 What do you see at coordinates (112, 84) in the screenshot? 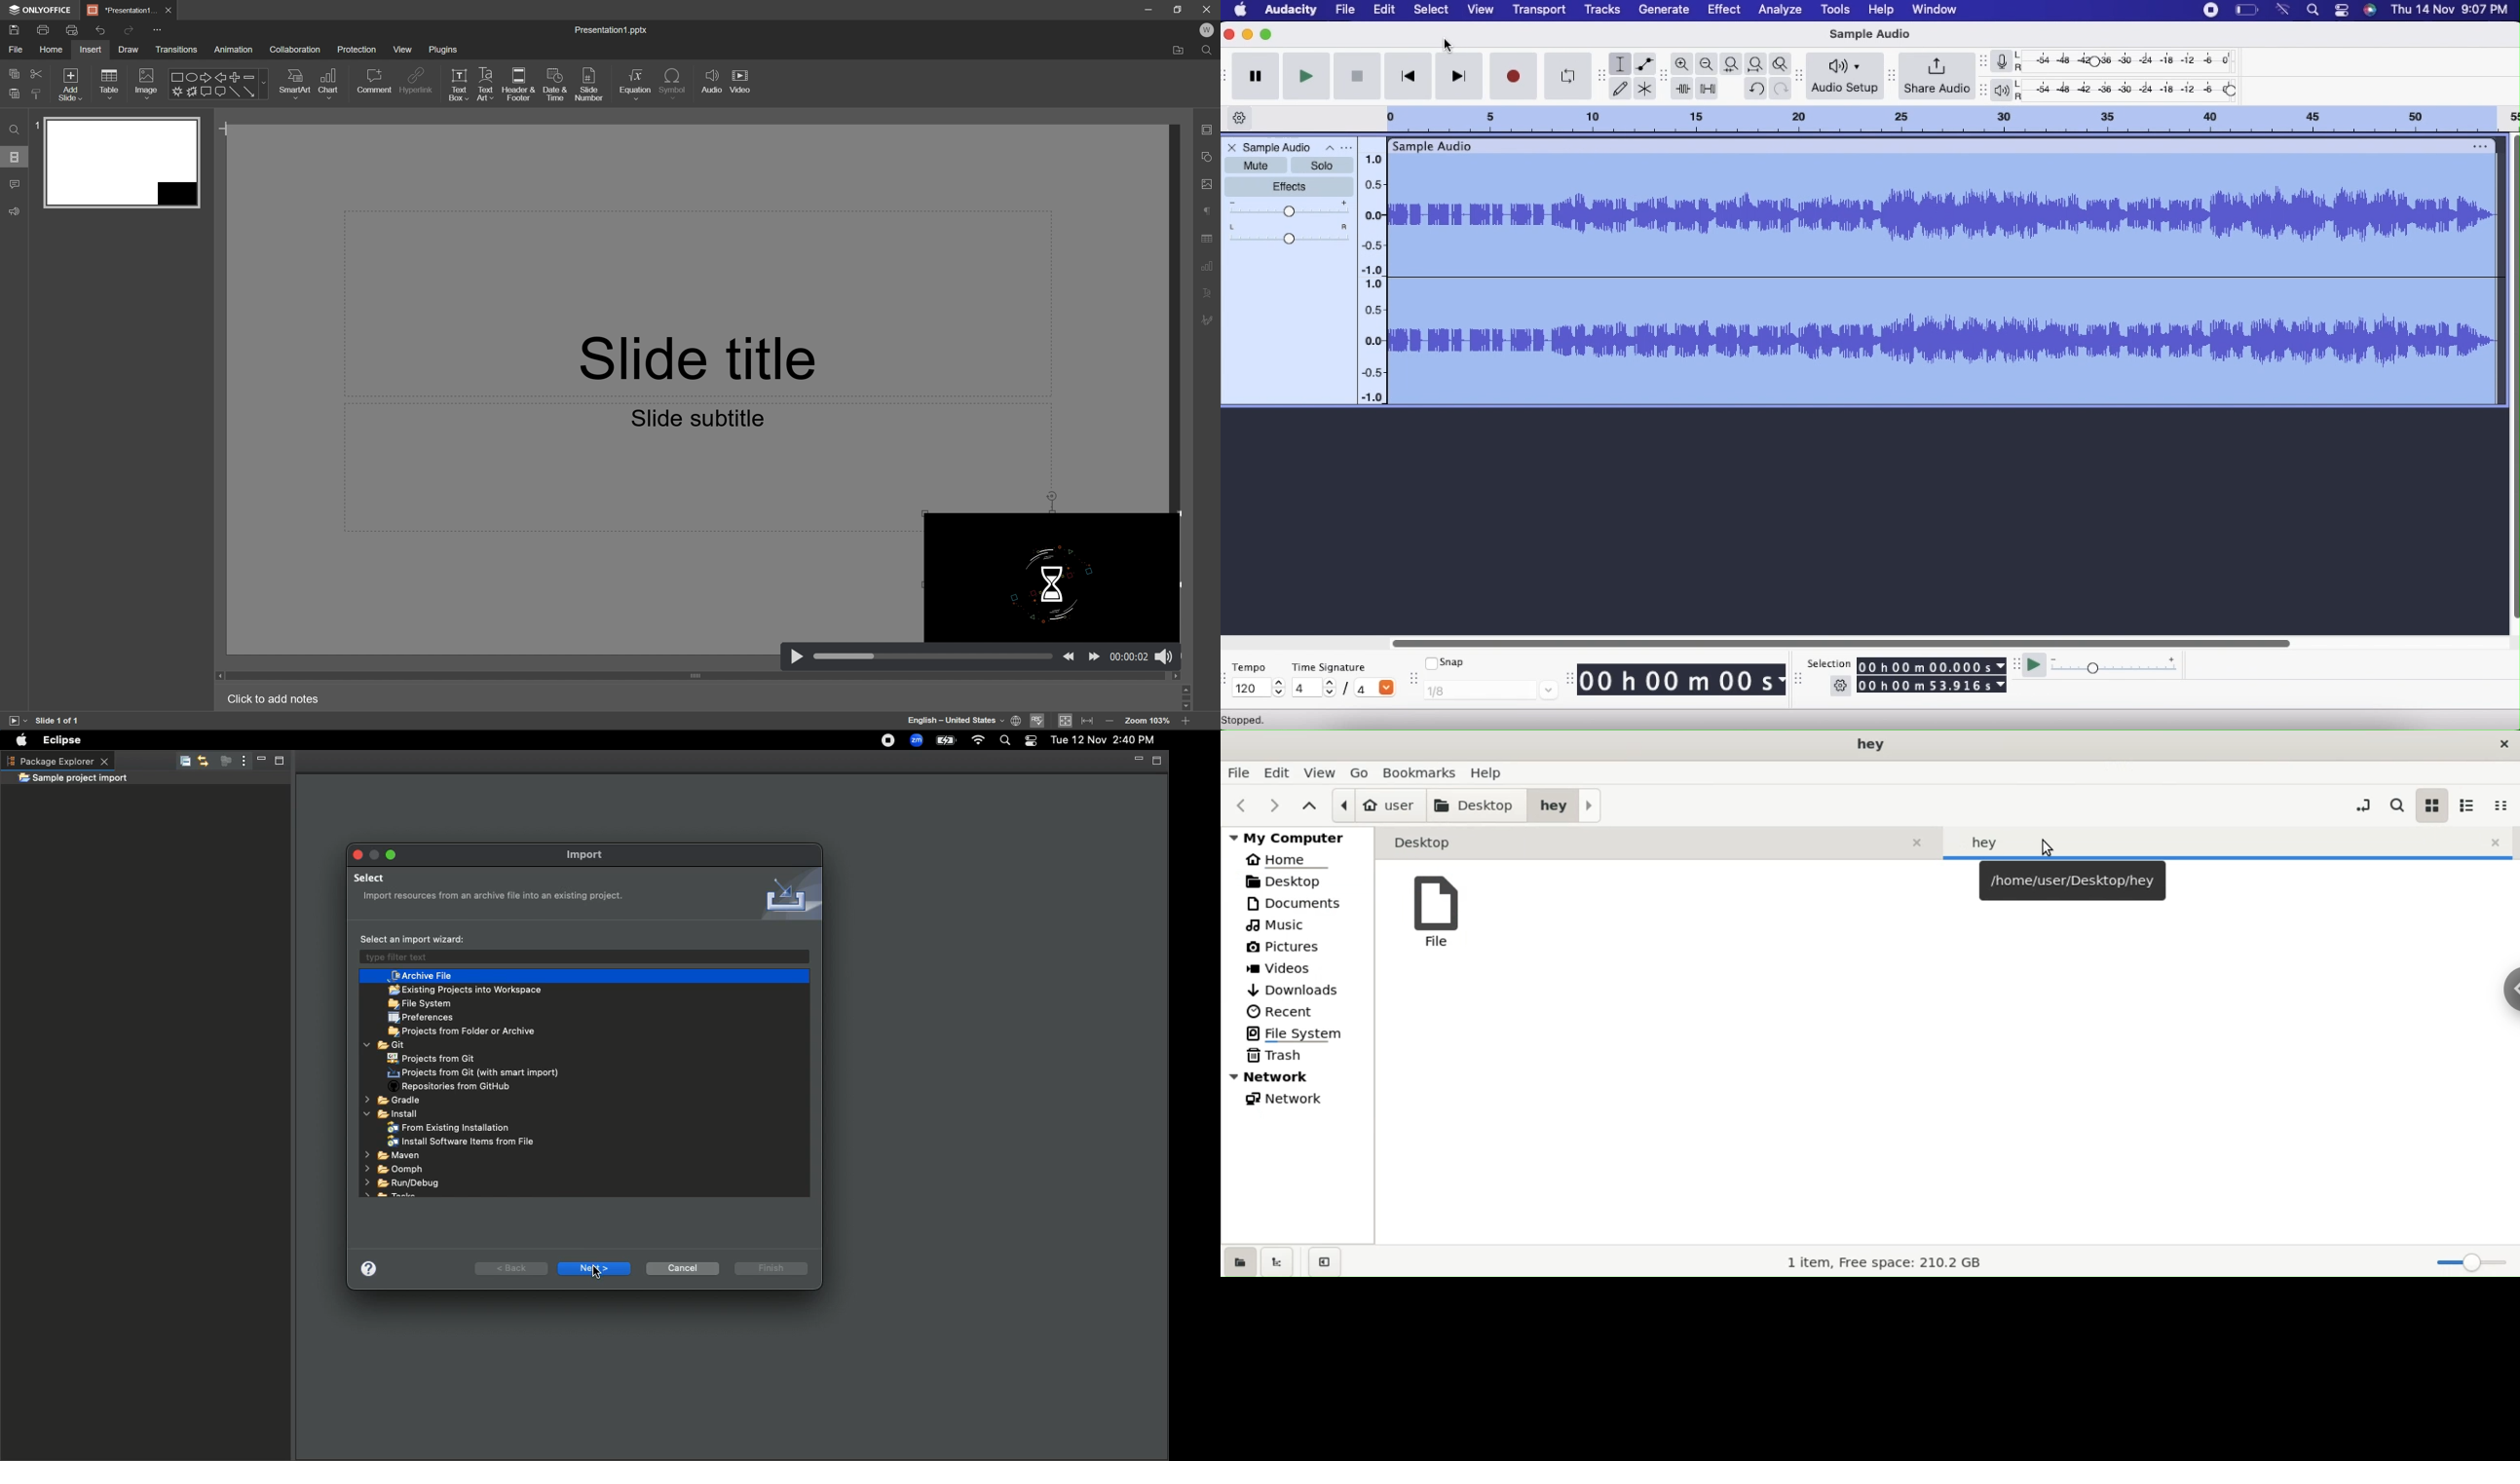
I see `table` at bounding box center [112, 84].